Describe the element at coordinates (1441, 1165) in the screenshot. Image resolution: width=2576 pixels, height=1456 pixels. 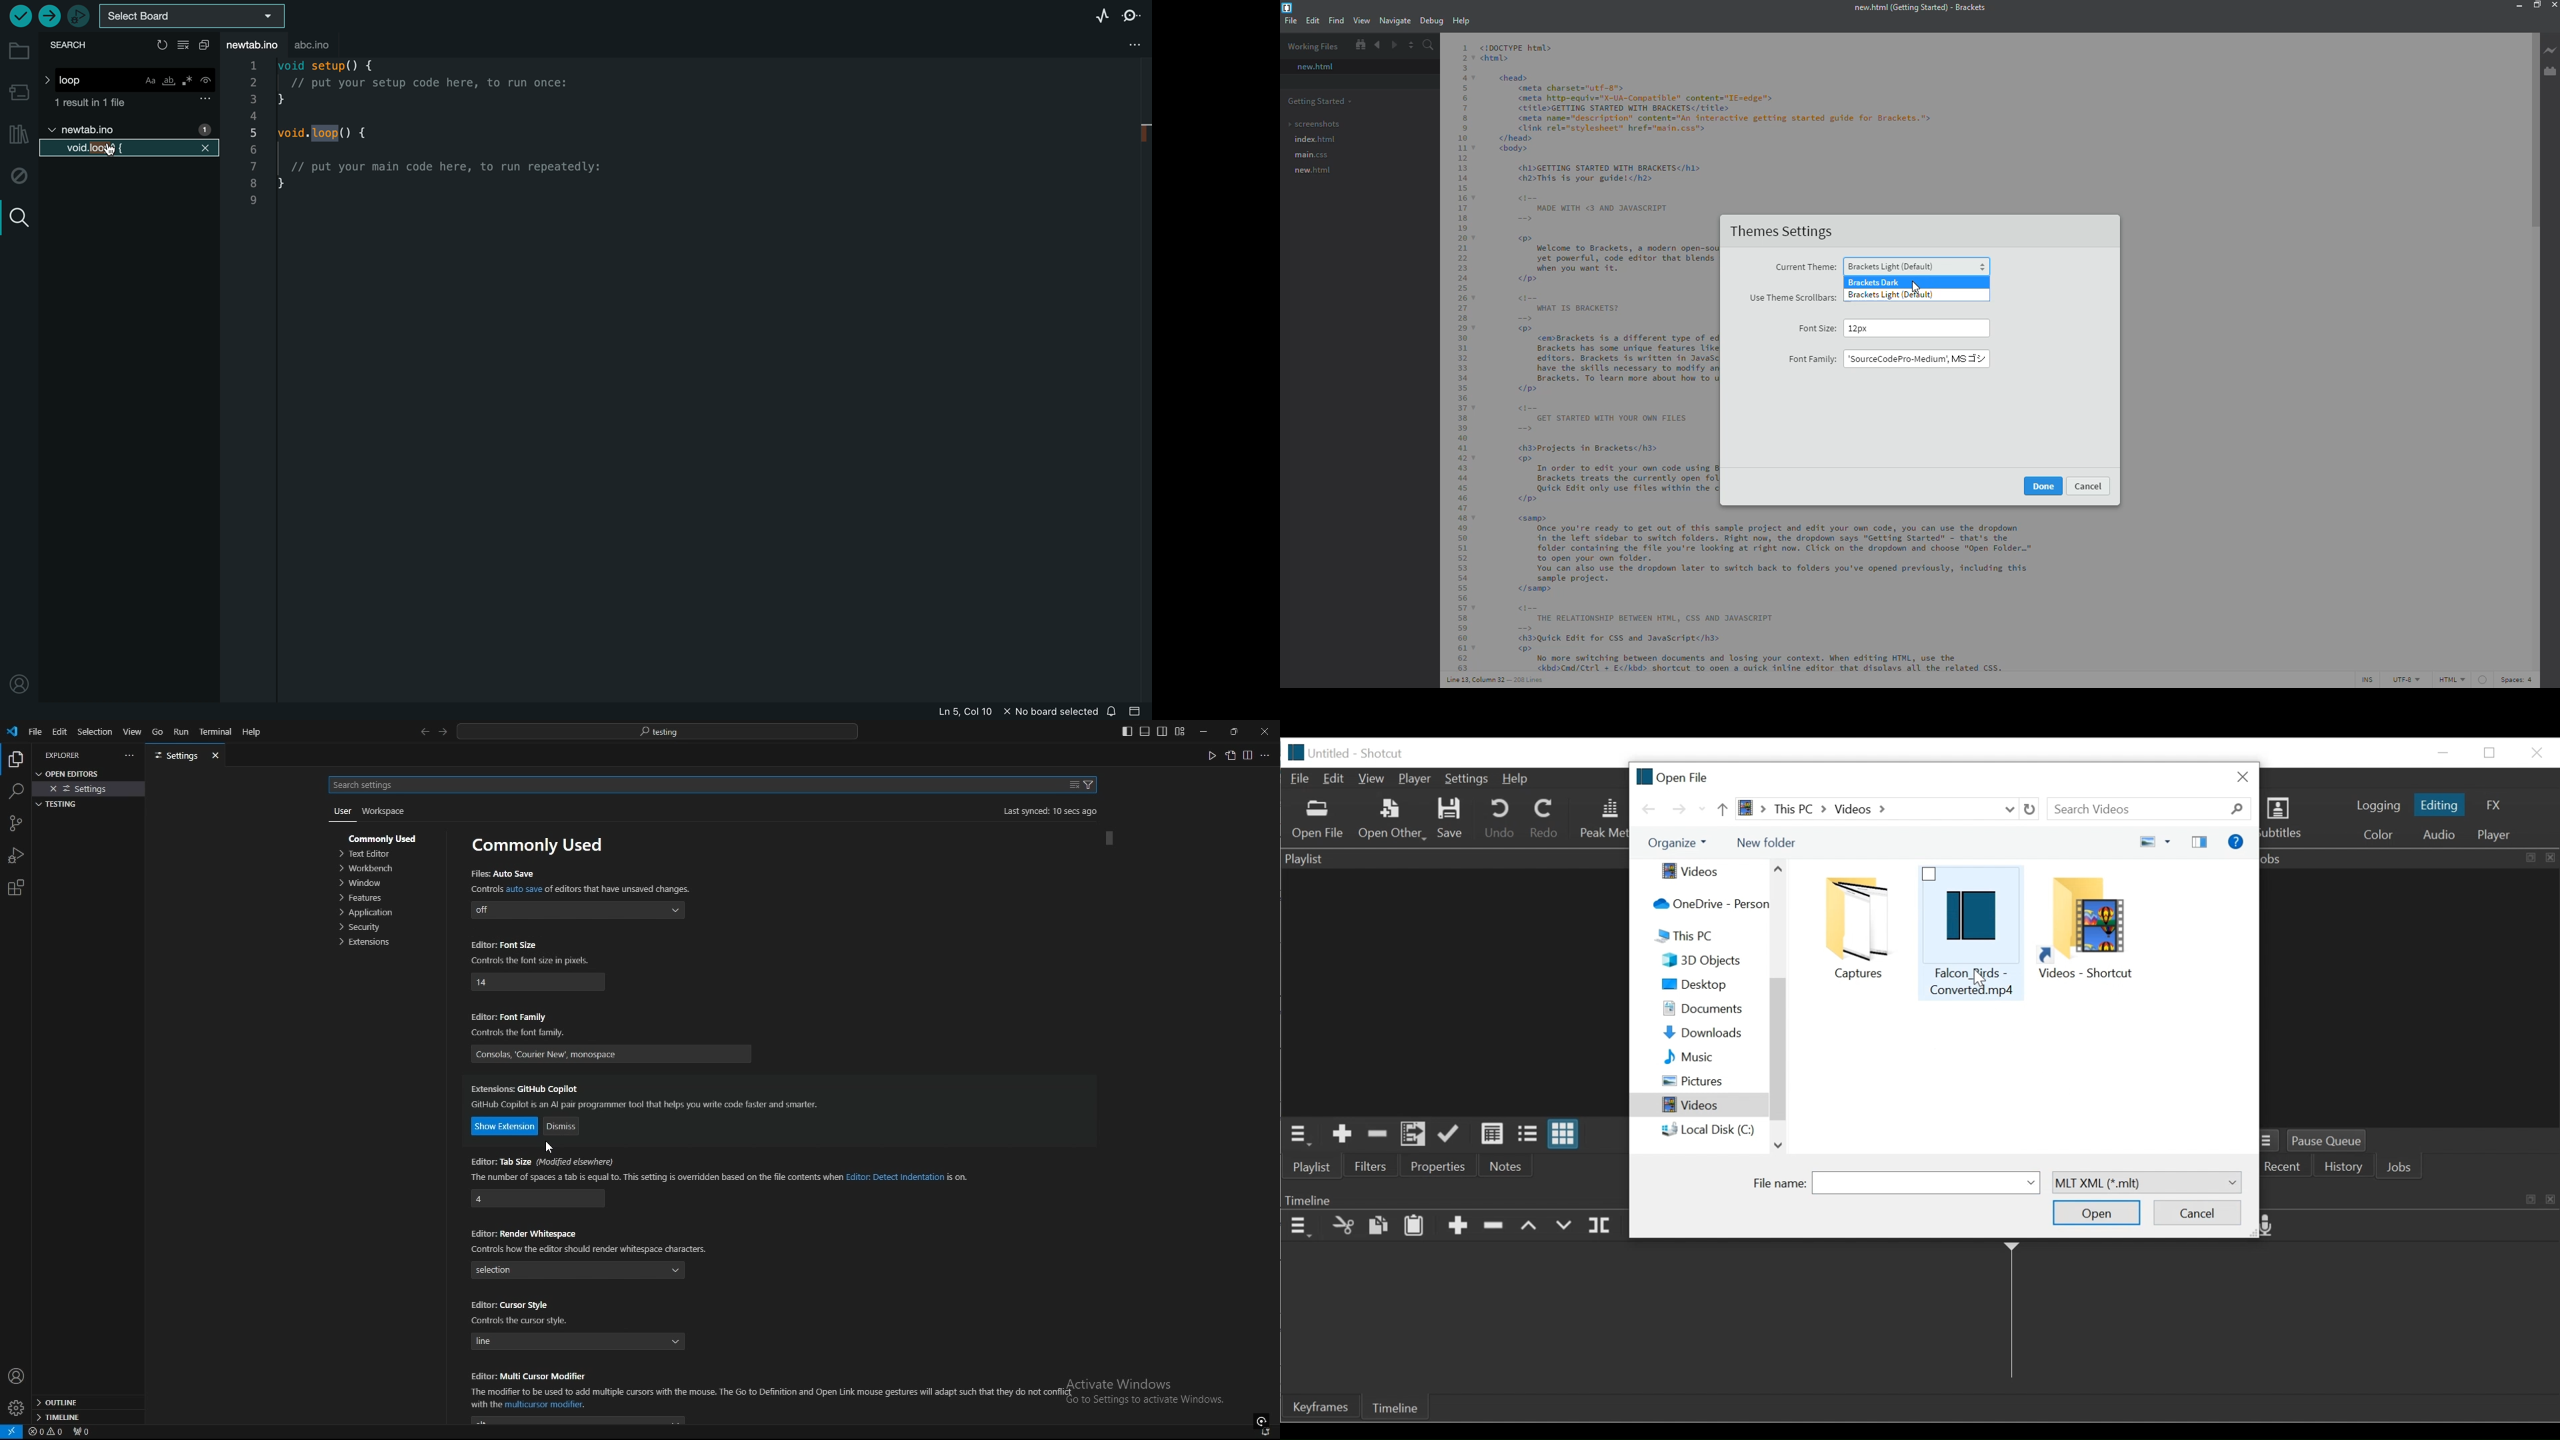
I see `Properties` at that location.